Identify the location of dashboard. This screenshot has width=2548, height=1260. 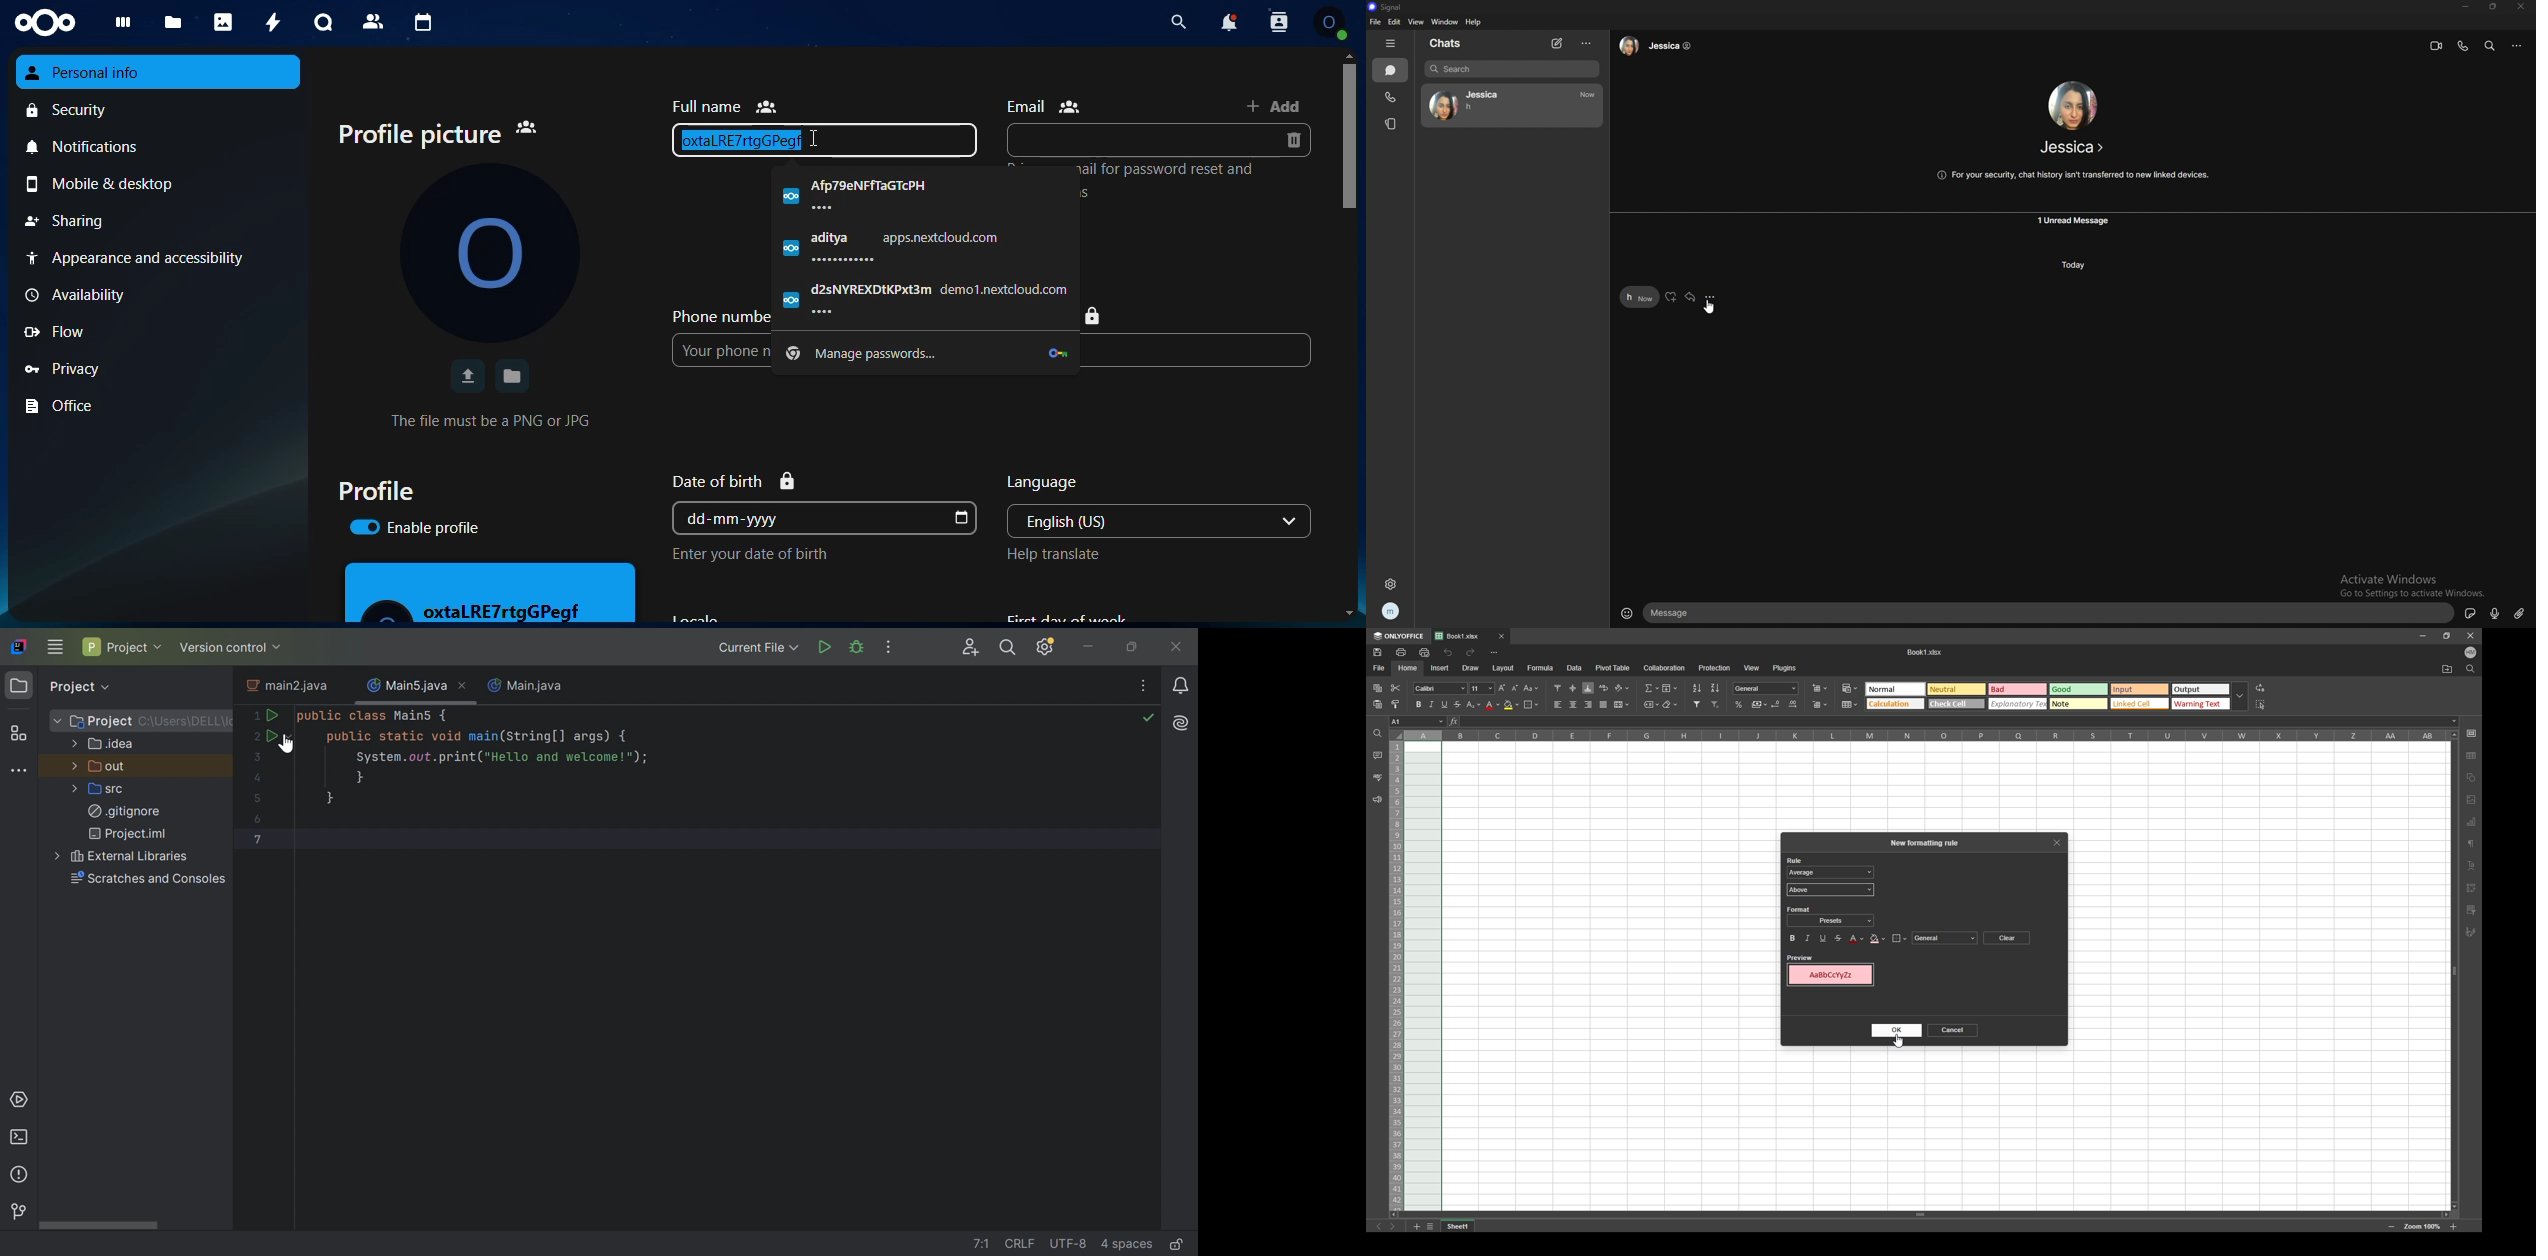
(117, 26).